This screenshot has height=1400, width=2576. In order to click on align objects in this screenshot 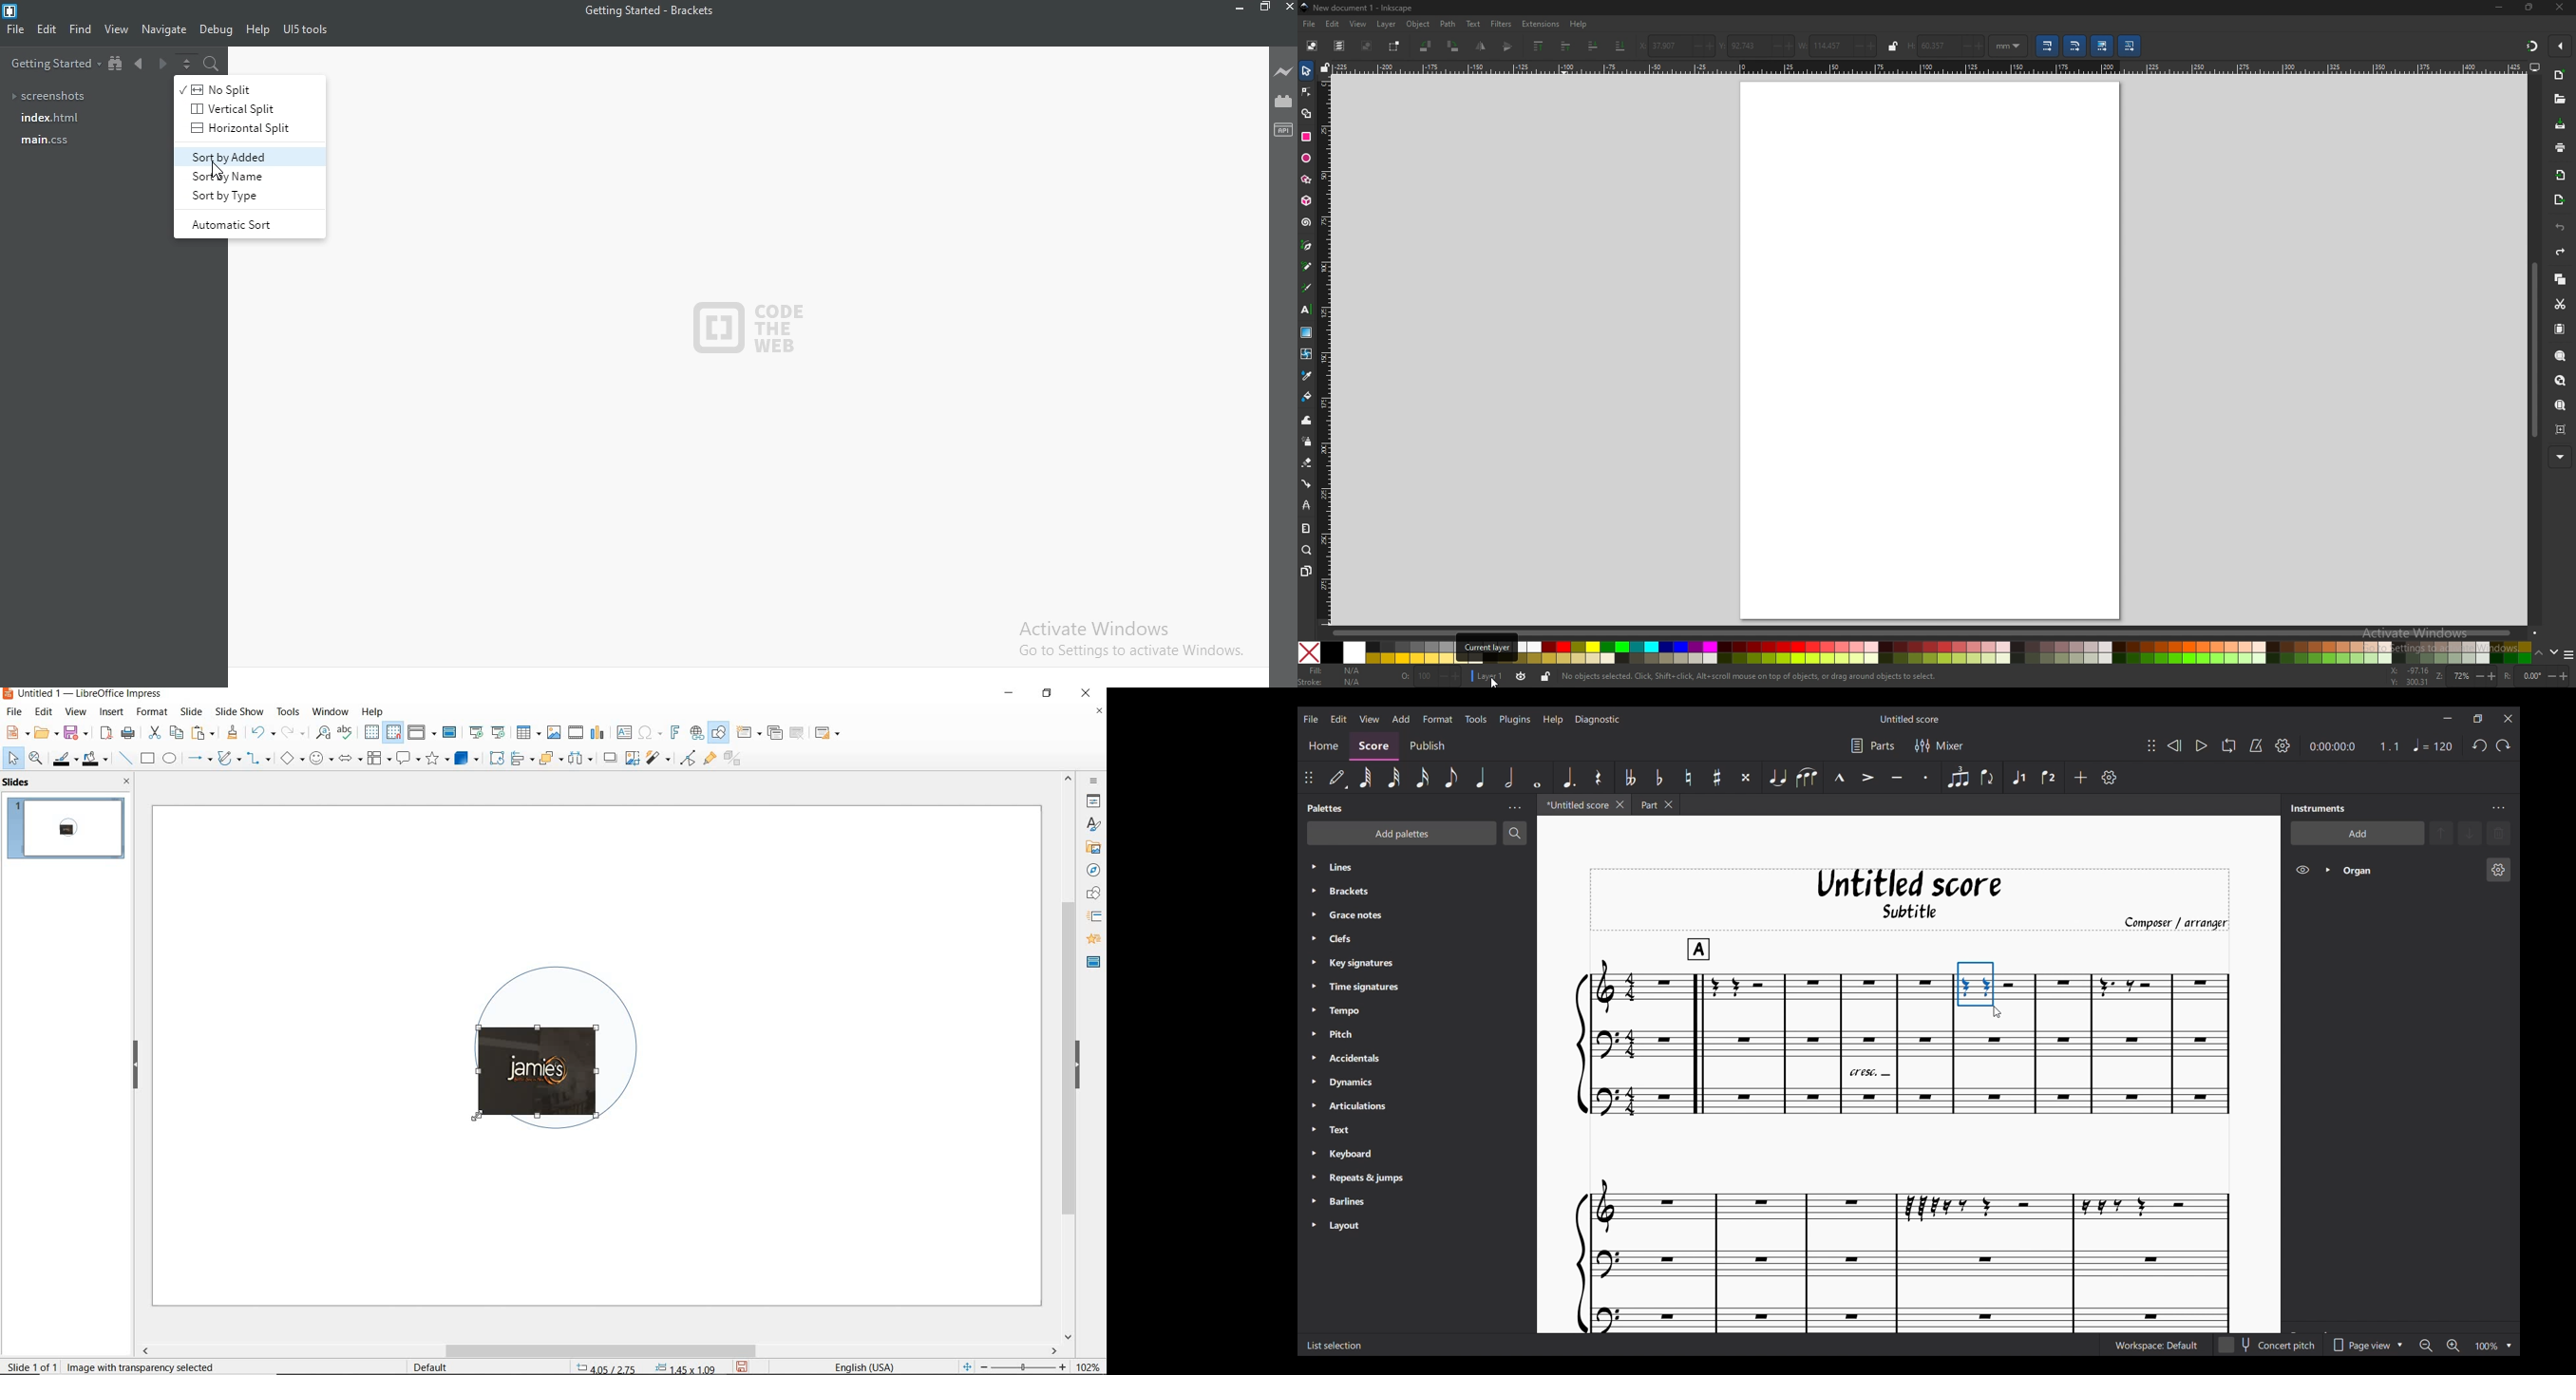, I will do `click(519, 757)`.